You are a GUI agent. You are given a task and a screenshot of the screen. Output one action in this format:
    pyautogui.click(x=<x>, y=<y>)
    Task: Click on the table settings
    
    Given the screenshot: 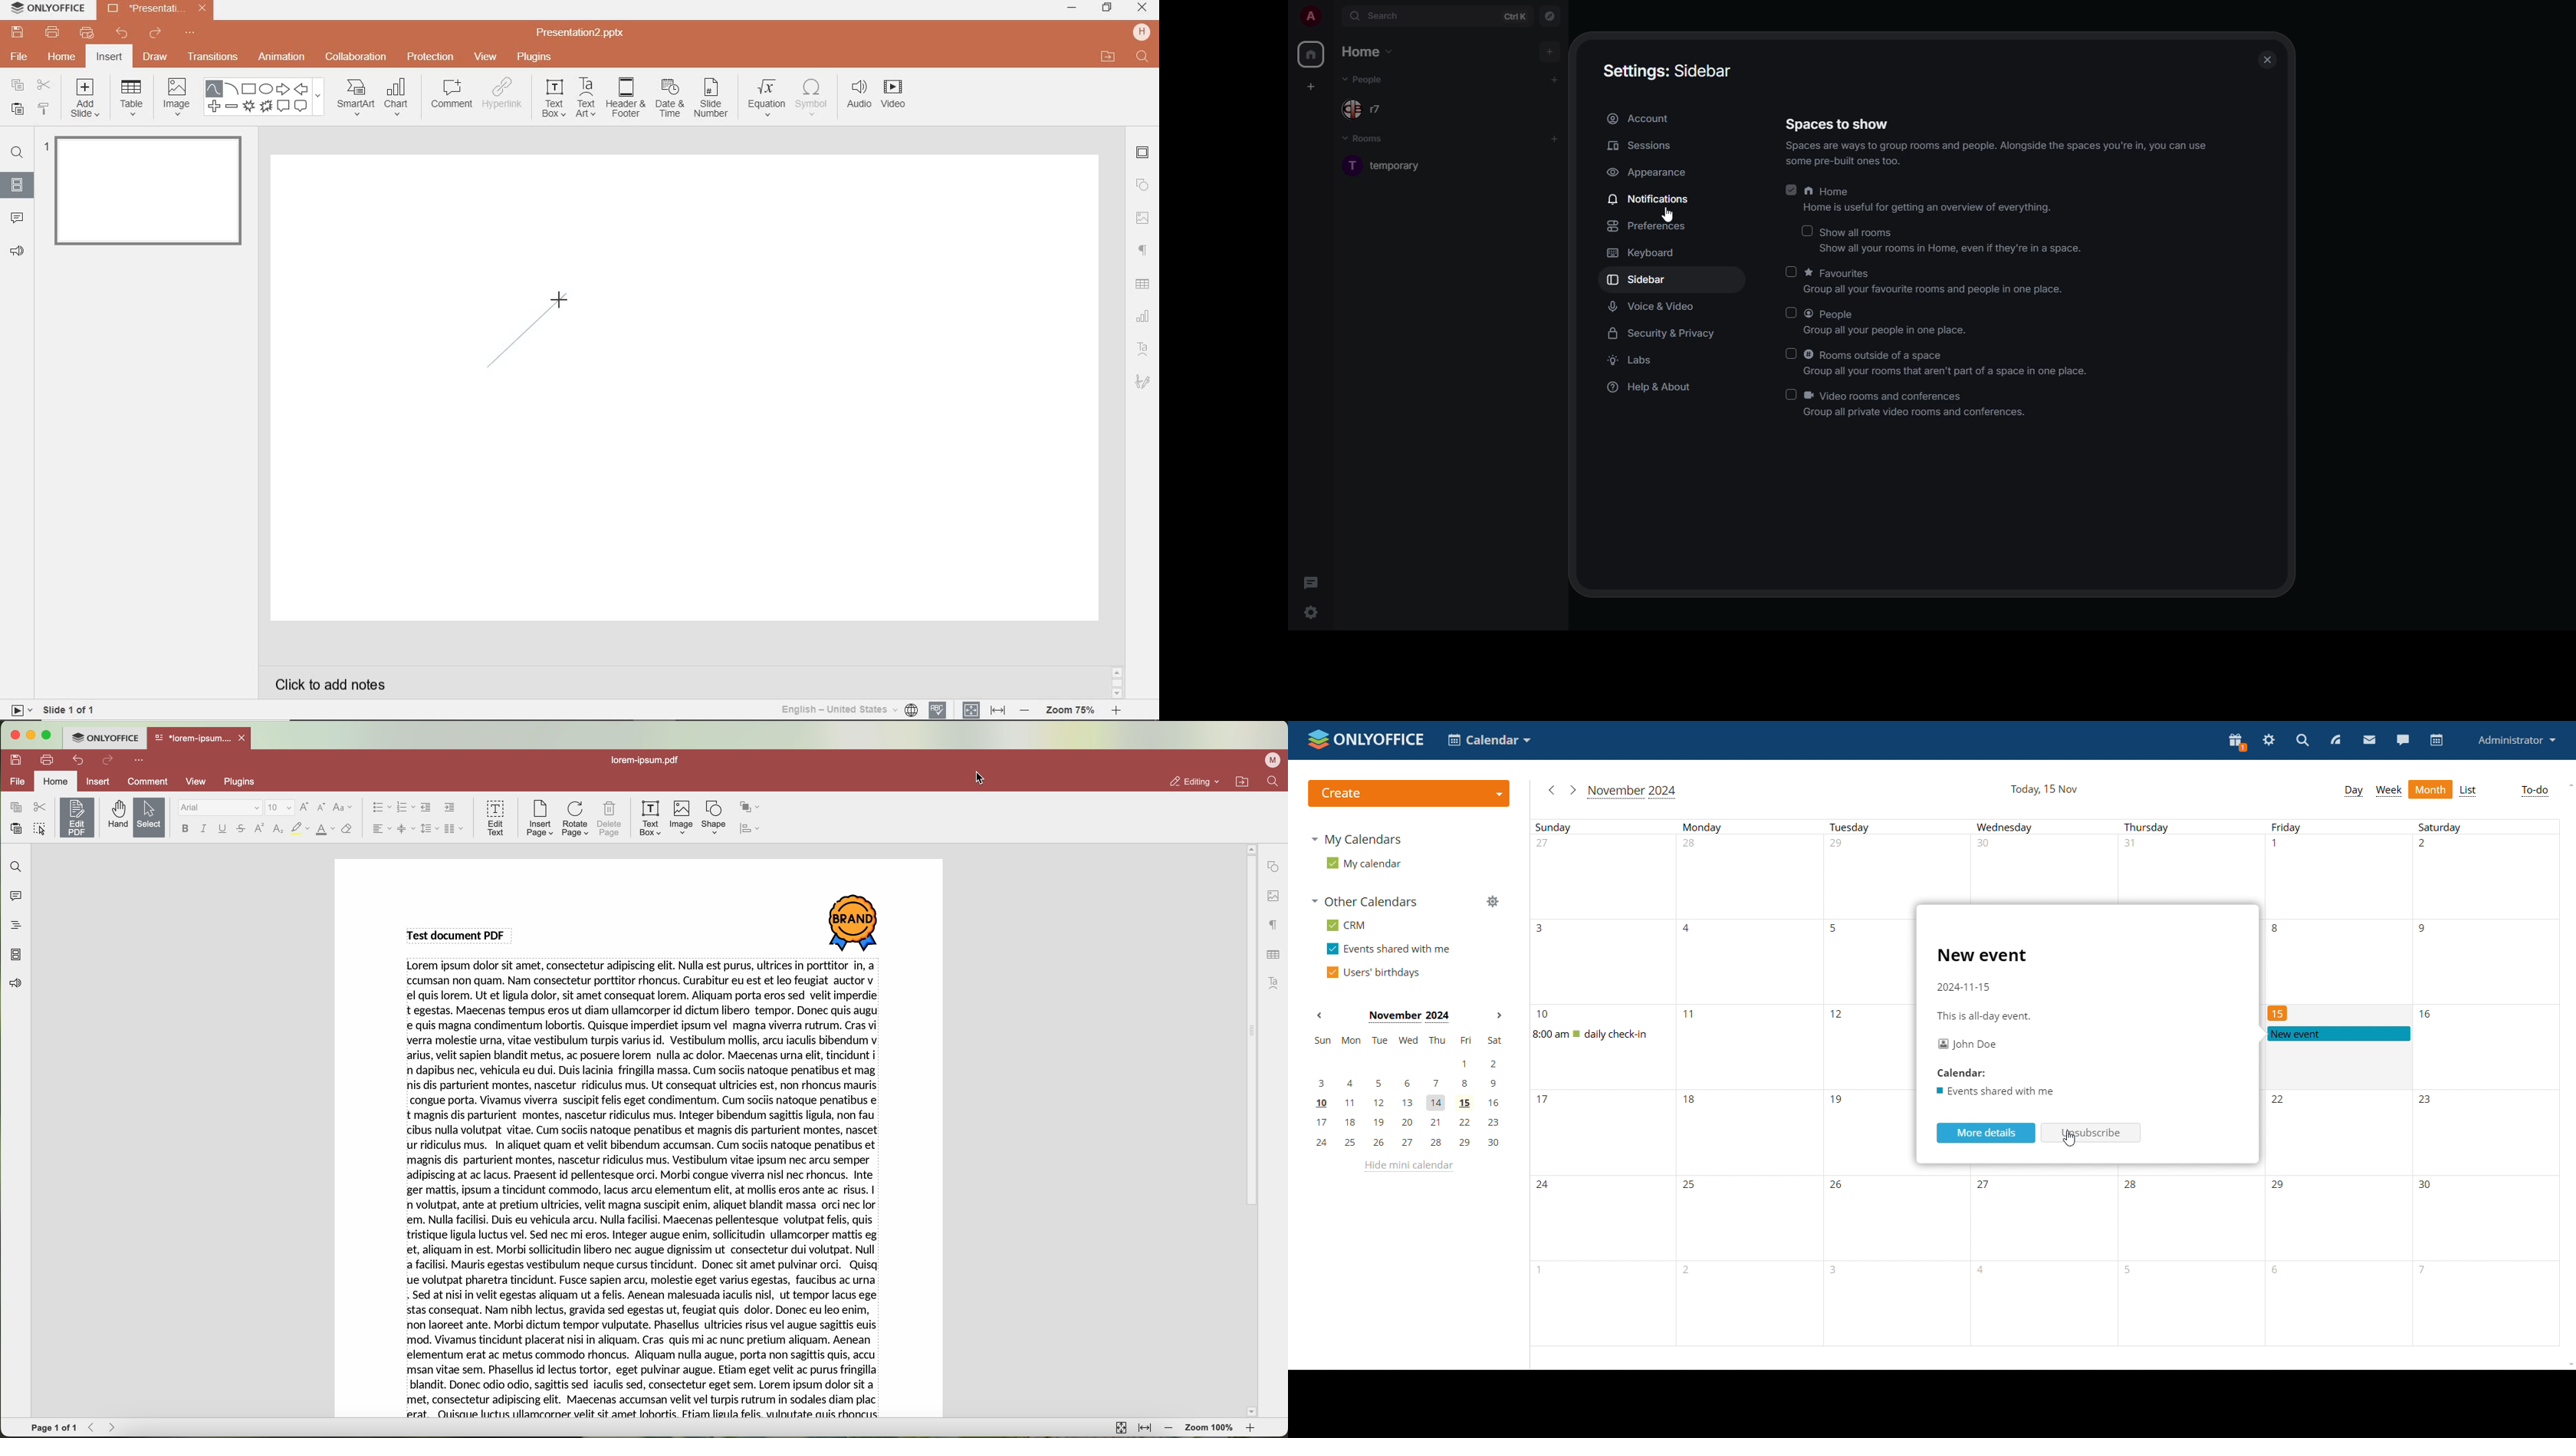 What is the action you would take?
    pyautogui.click(x=1273, y=954)
    